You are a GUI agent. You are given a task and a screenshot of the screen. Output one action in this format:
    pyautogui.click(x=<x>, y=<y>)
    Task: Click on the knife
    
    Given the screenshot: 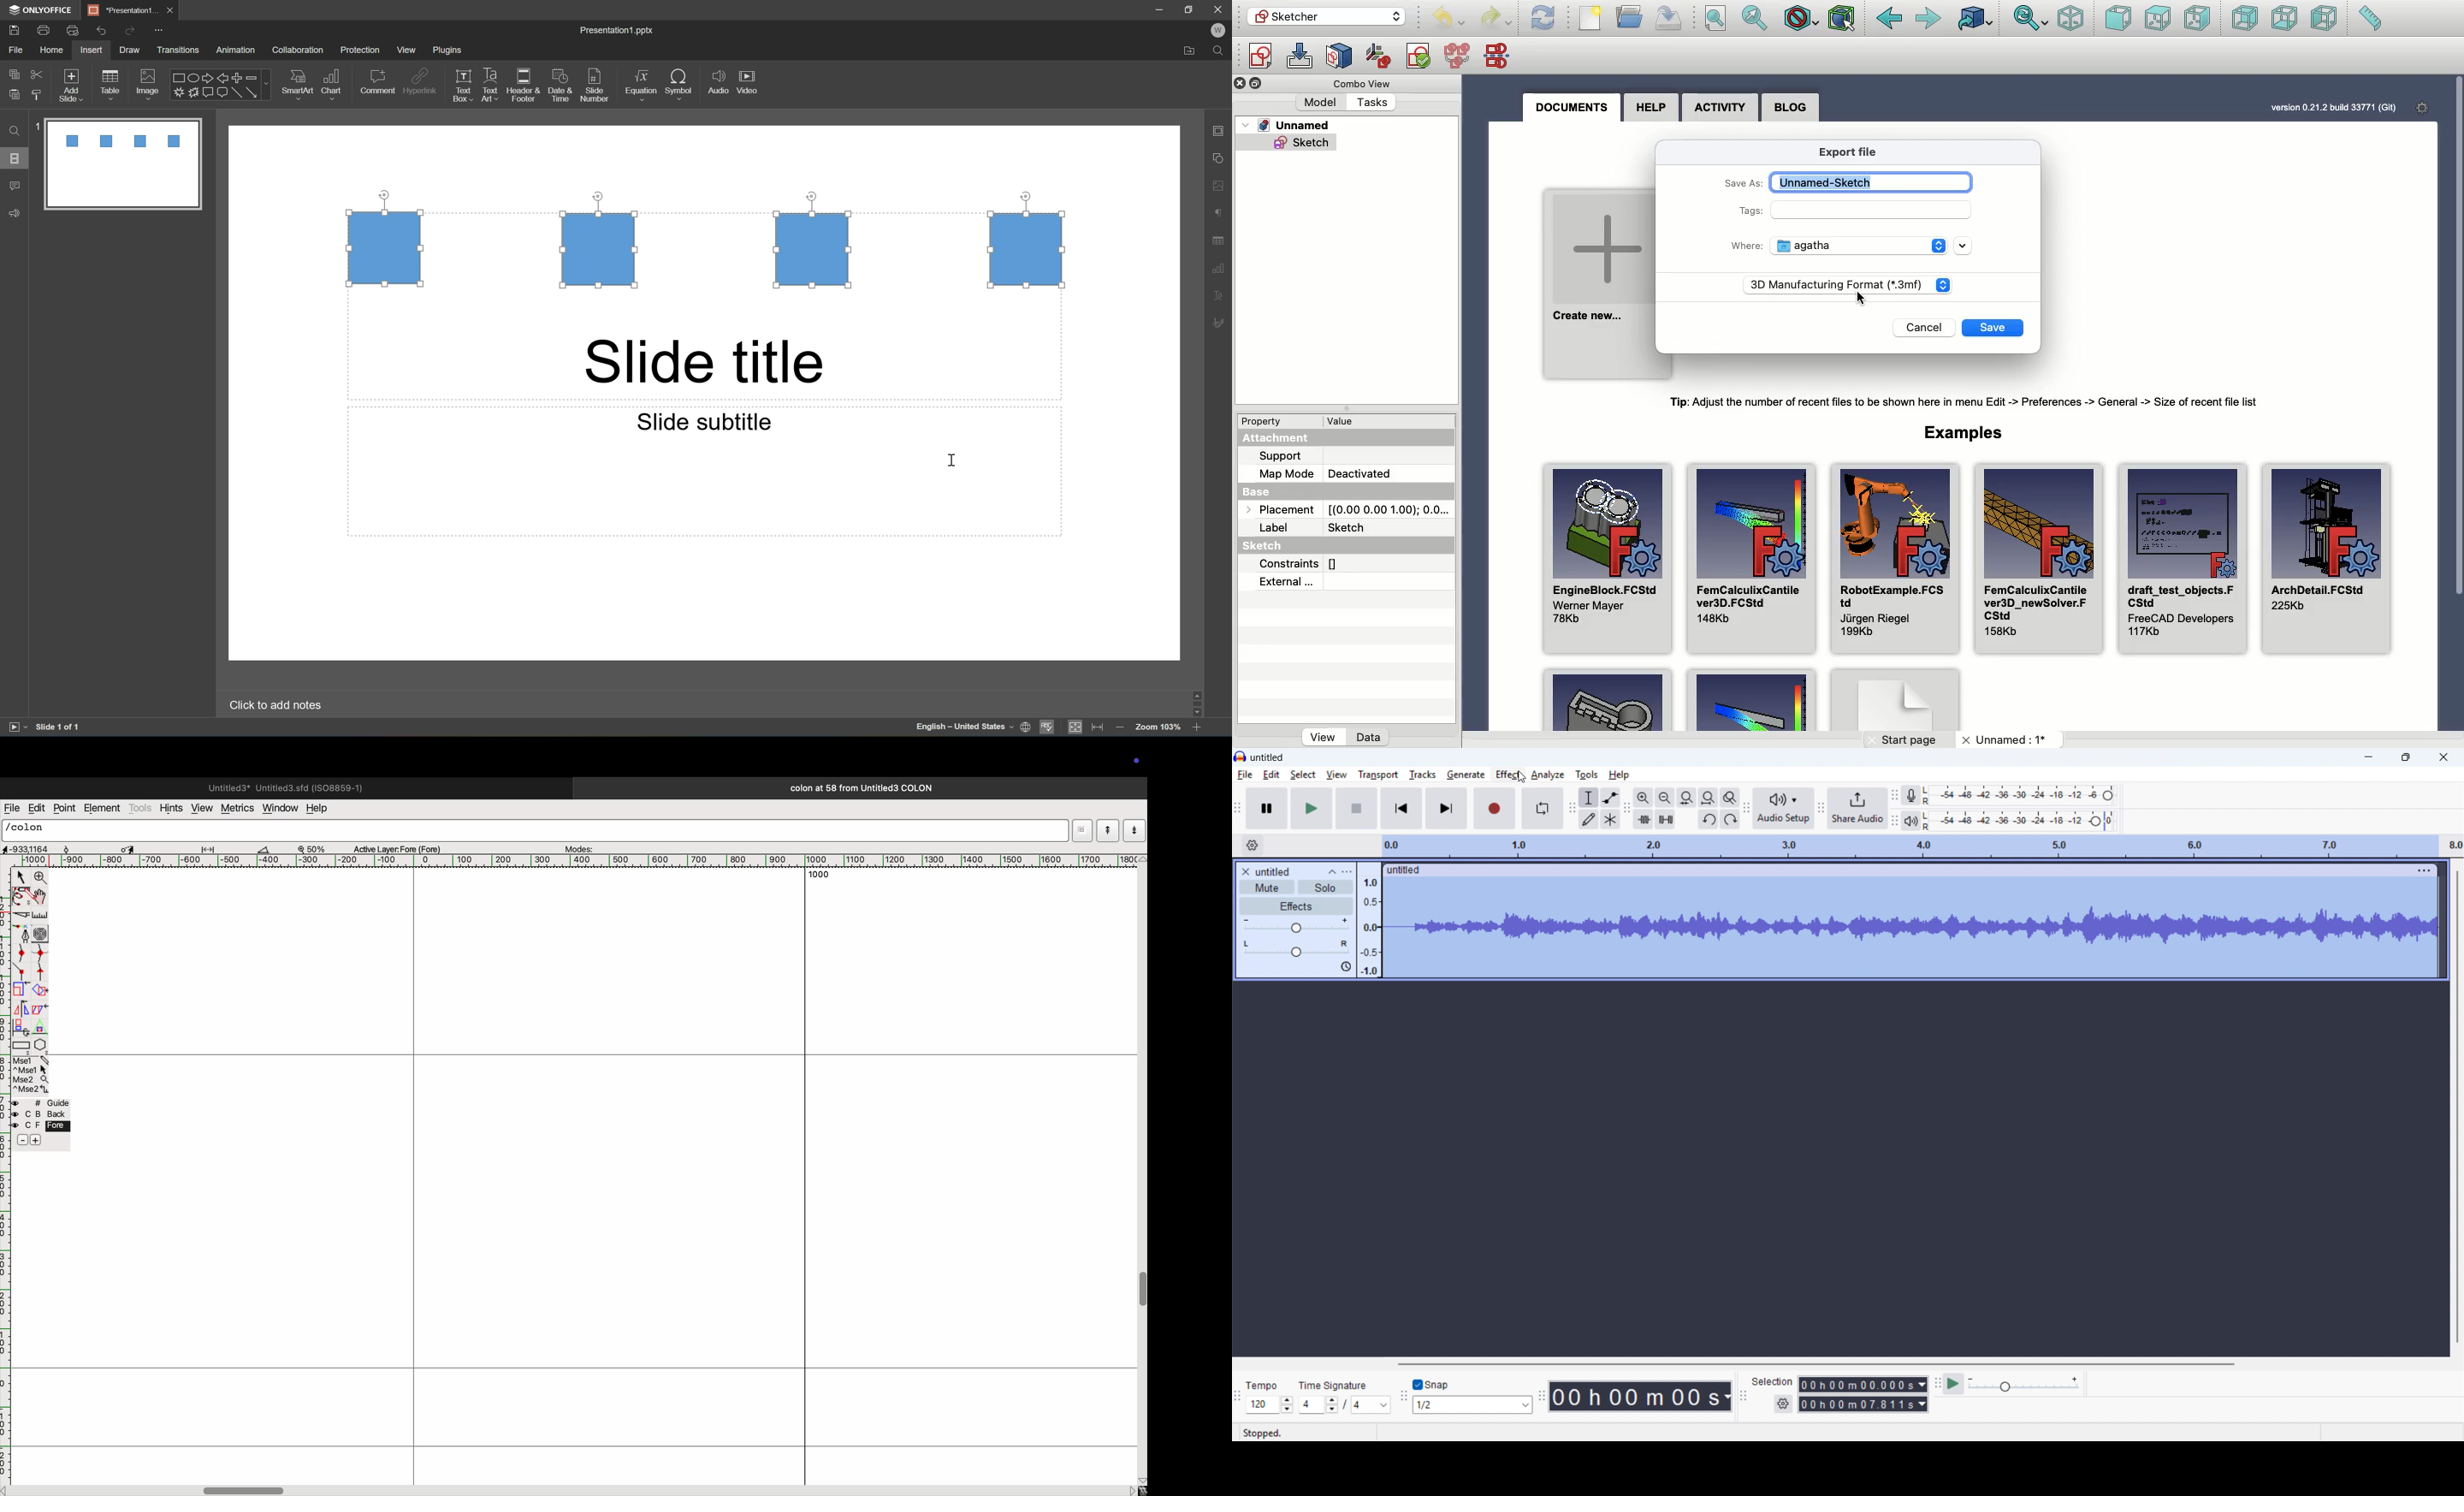 What is the action you would take?
    pyautogui.click(x=20, y=916)
    